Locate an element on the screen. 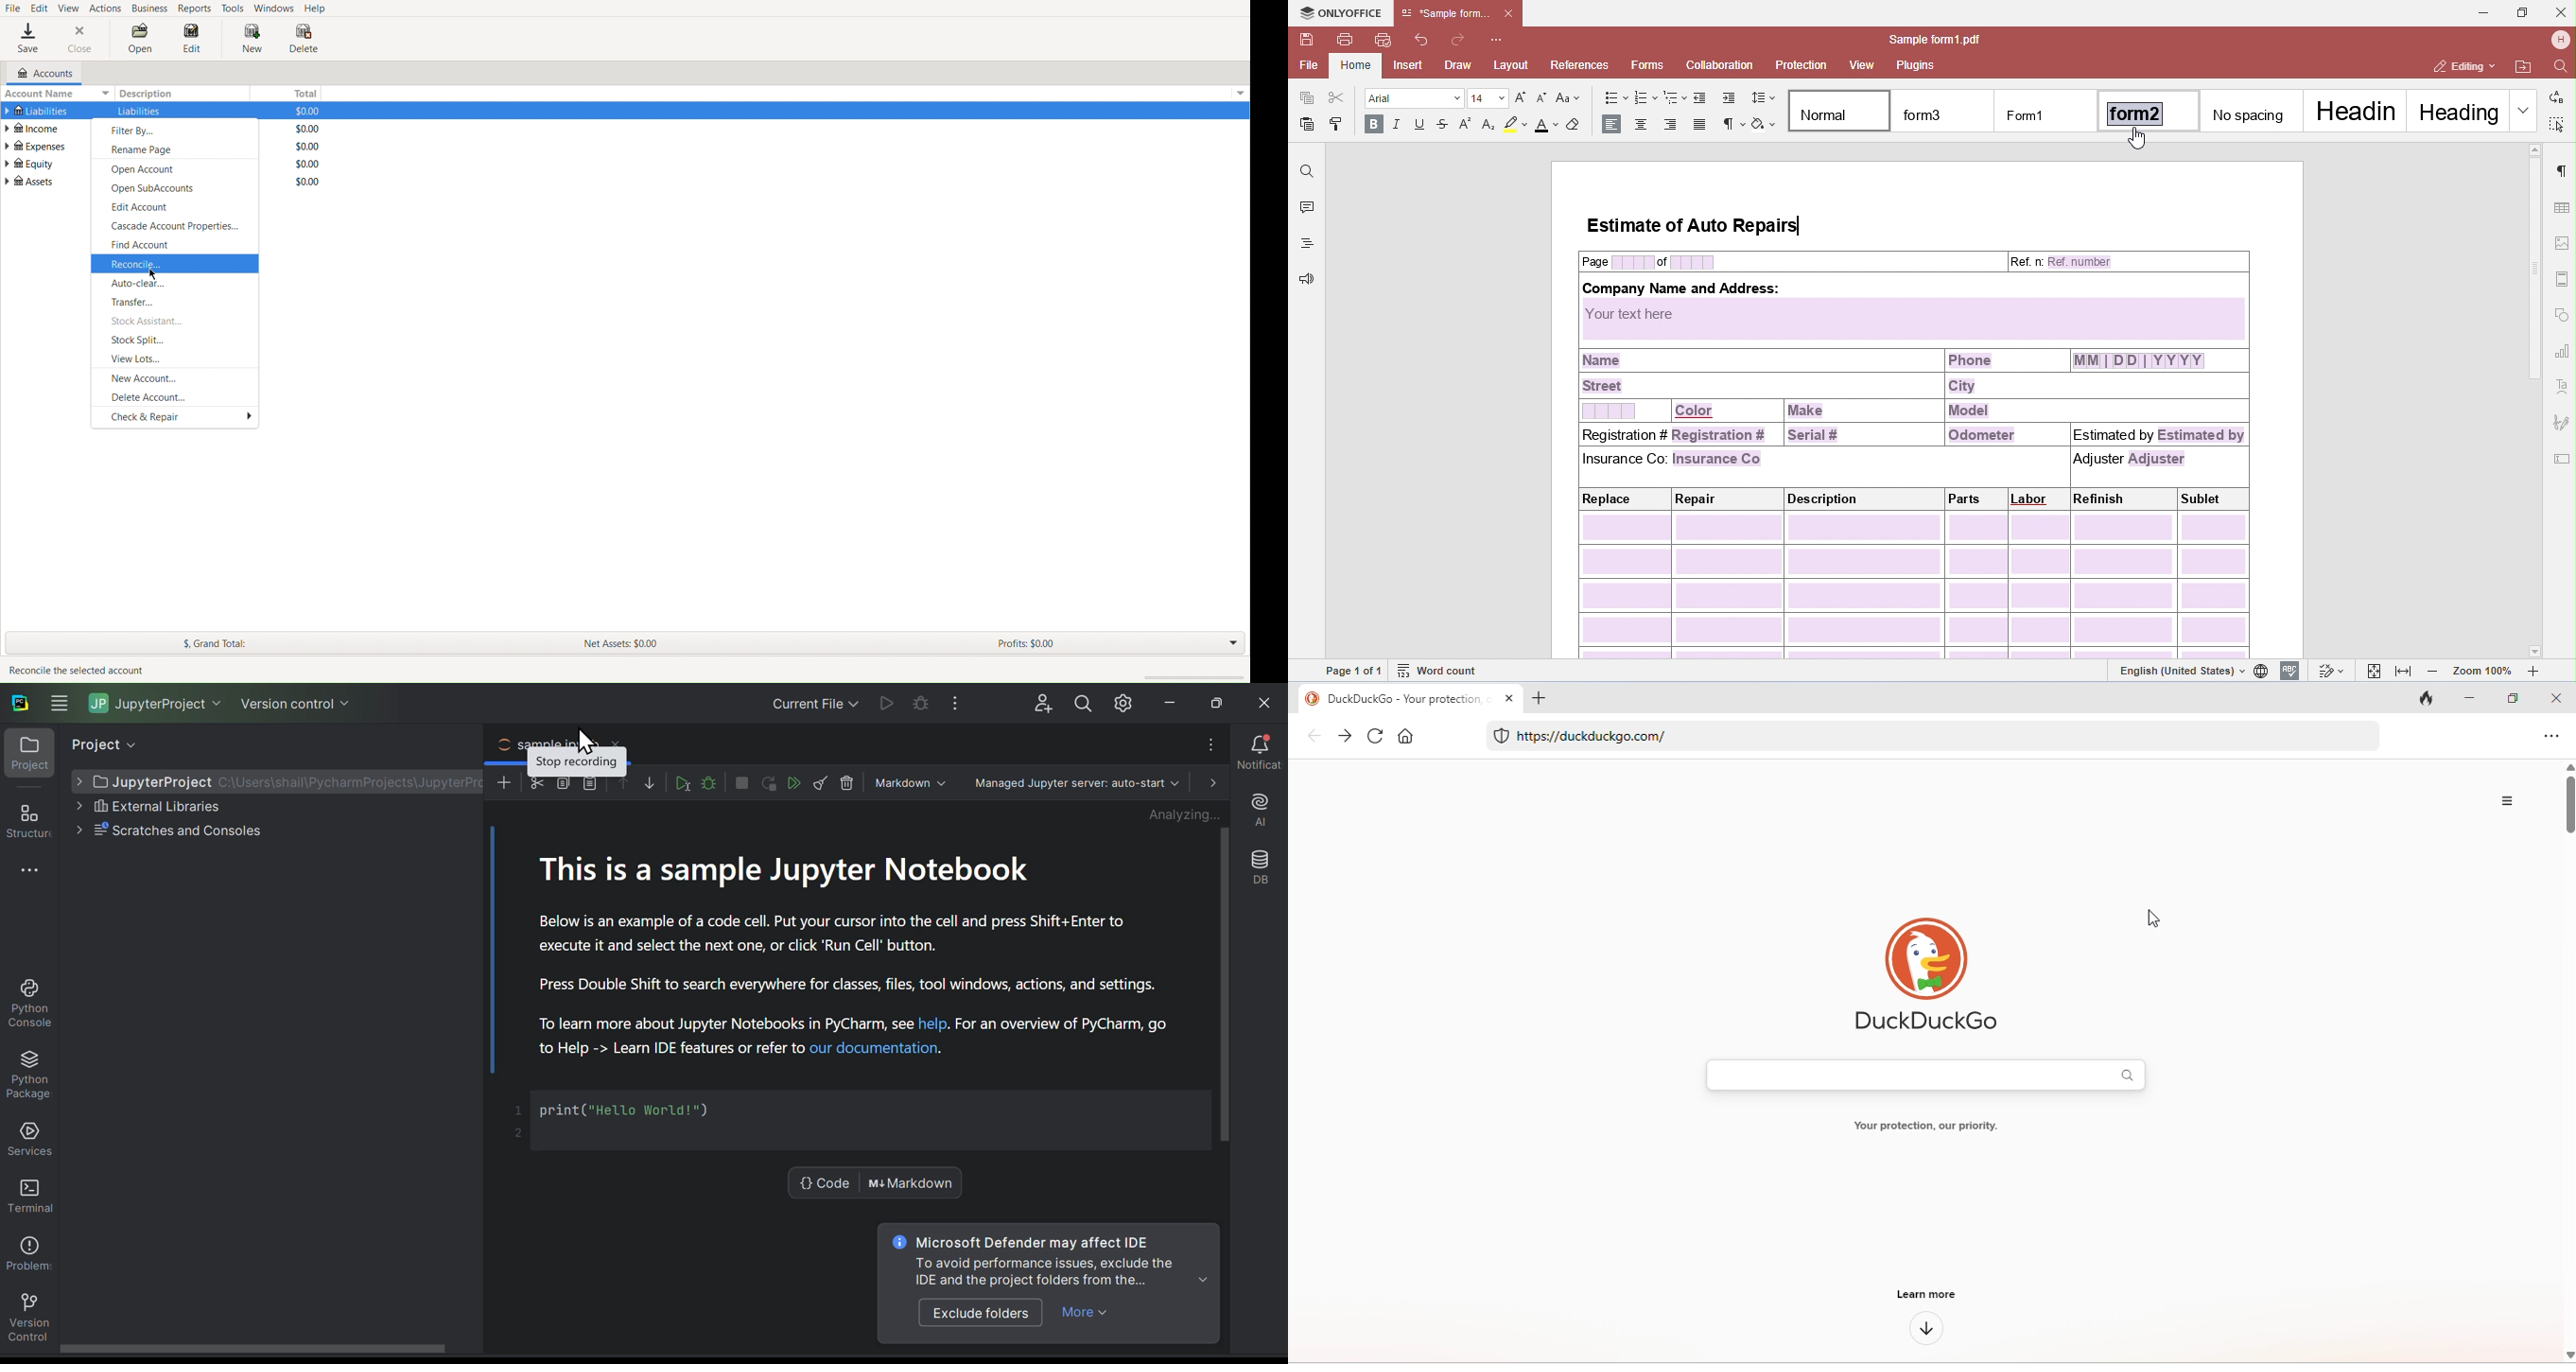 This screenshot has width=2576, height=1372. move up is located at coordinates (625, 784).